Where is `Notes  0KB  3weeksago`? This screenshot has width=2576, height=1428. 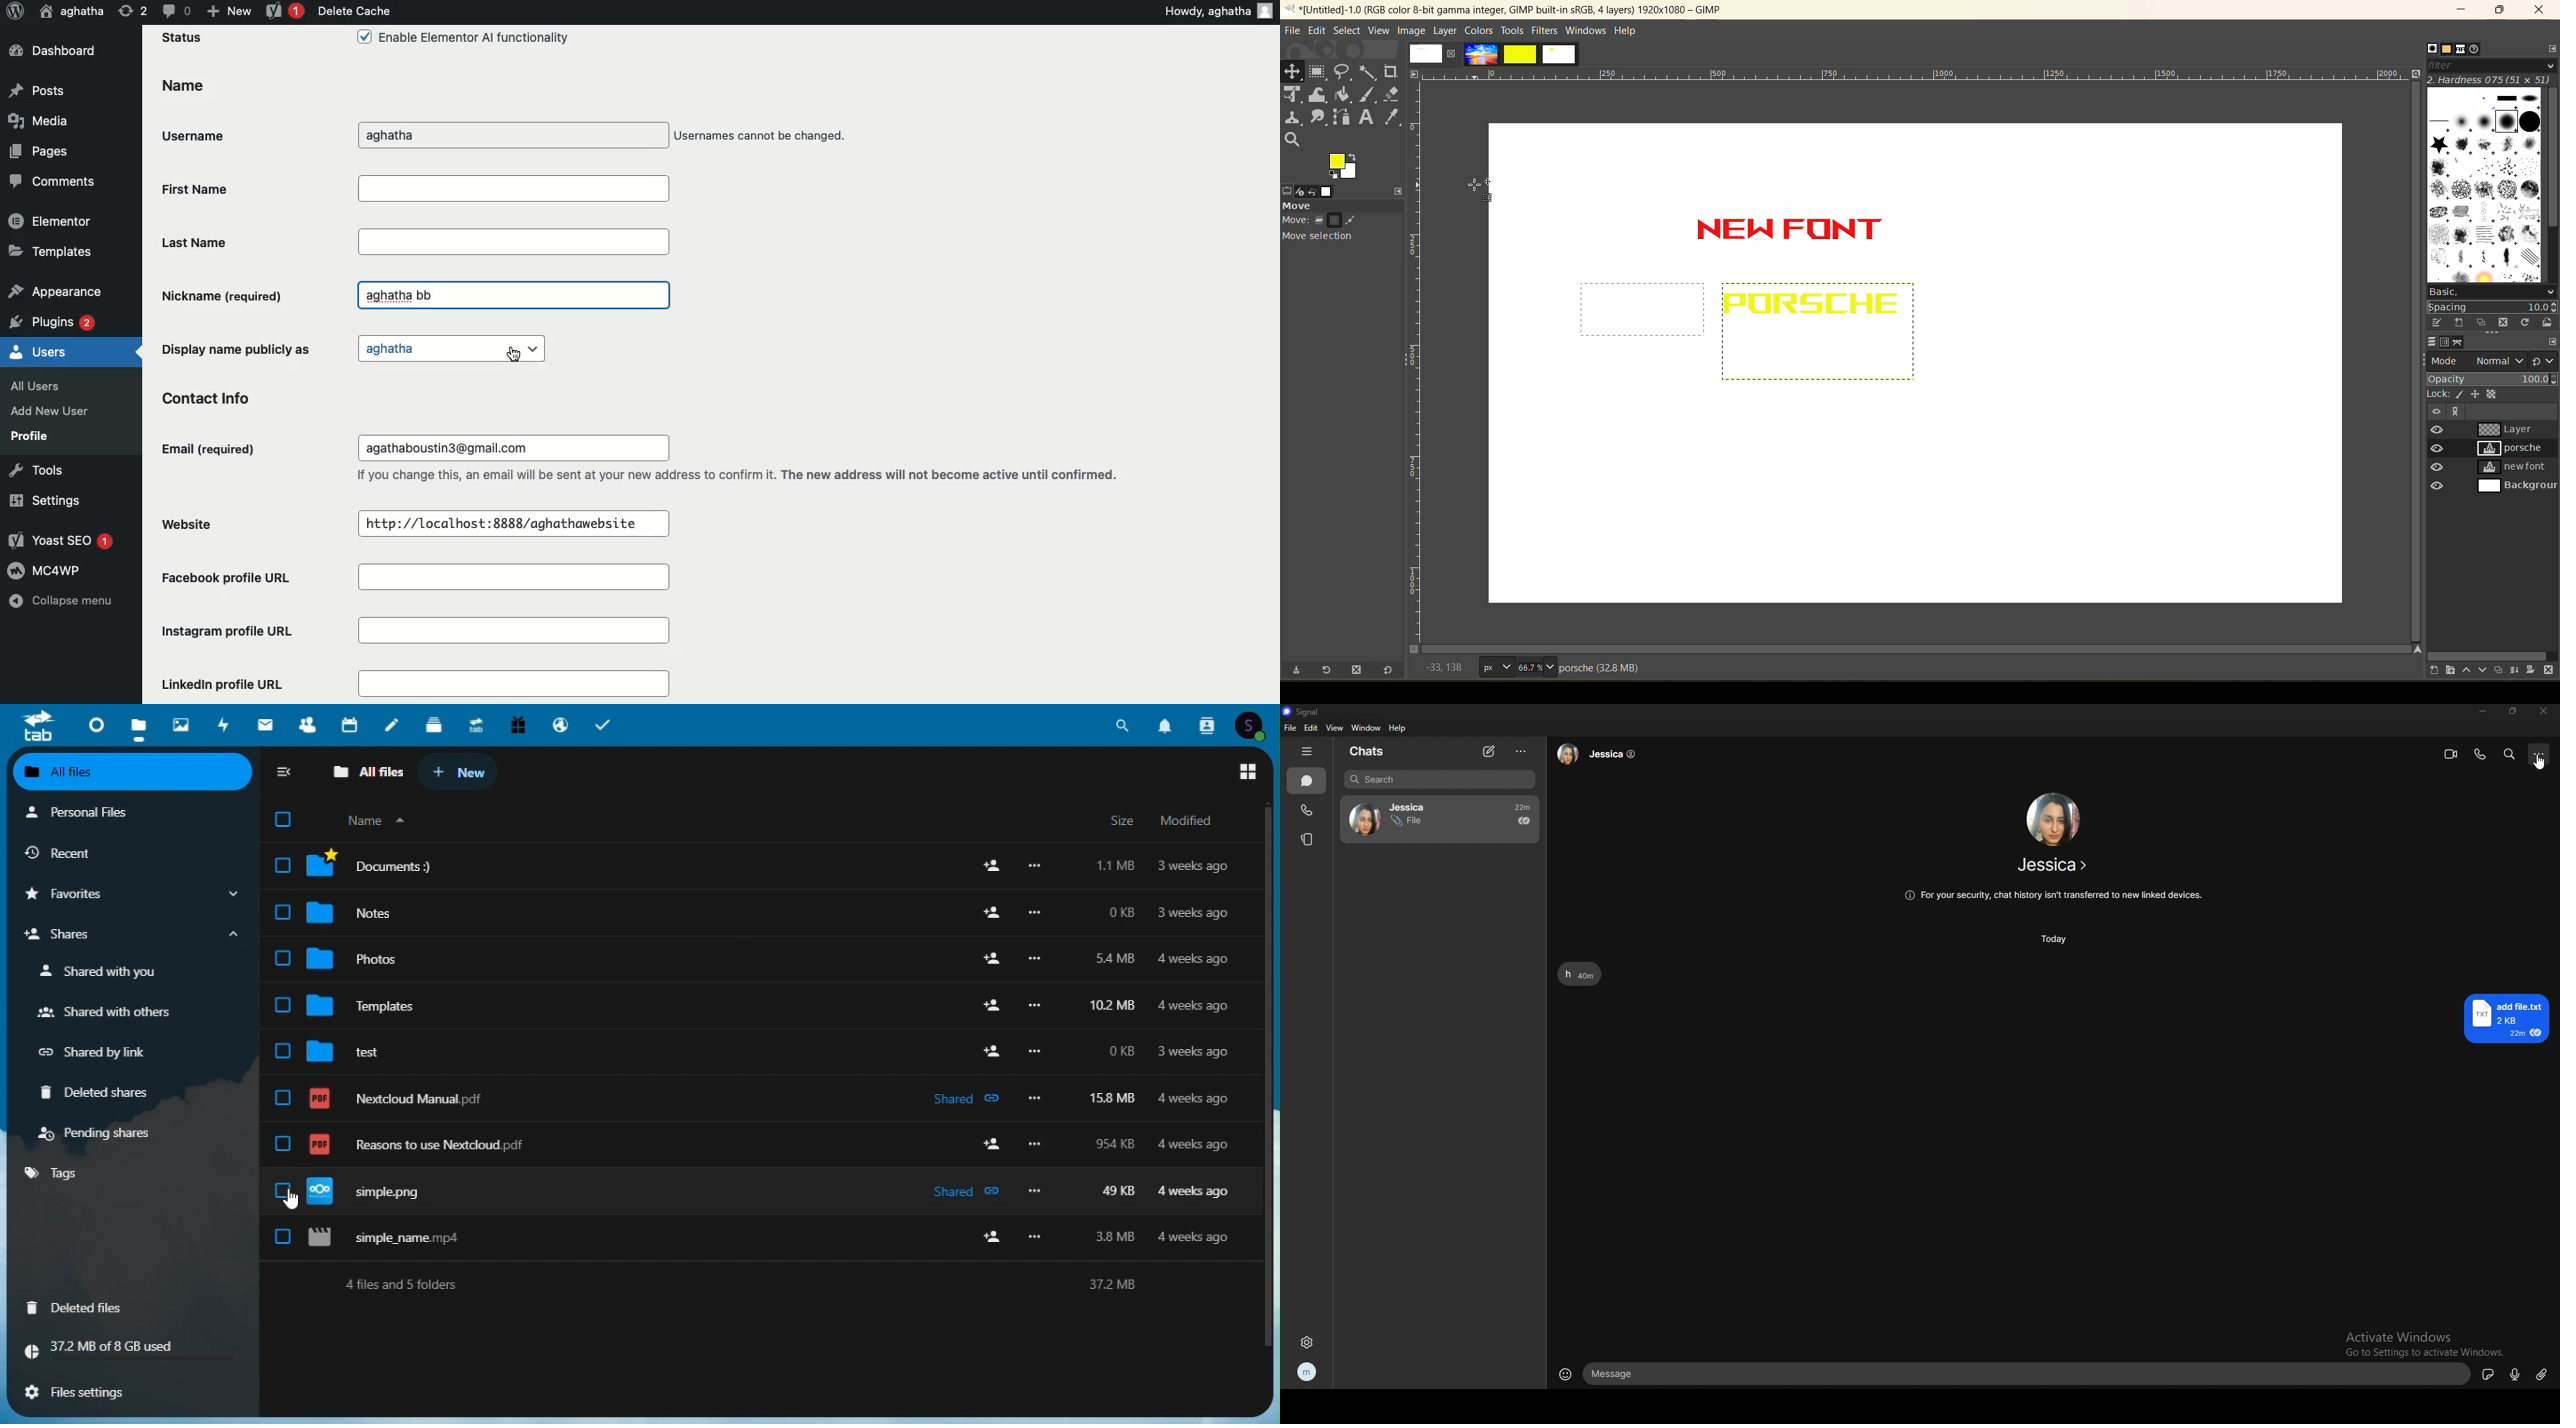
Notes  0KB  3weeksago is located at coordinates (761, 908).